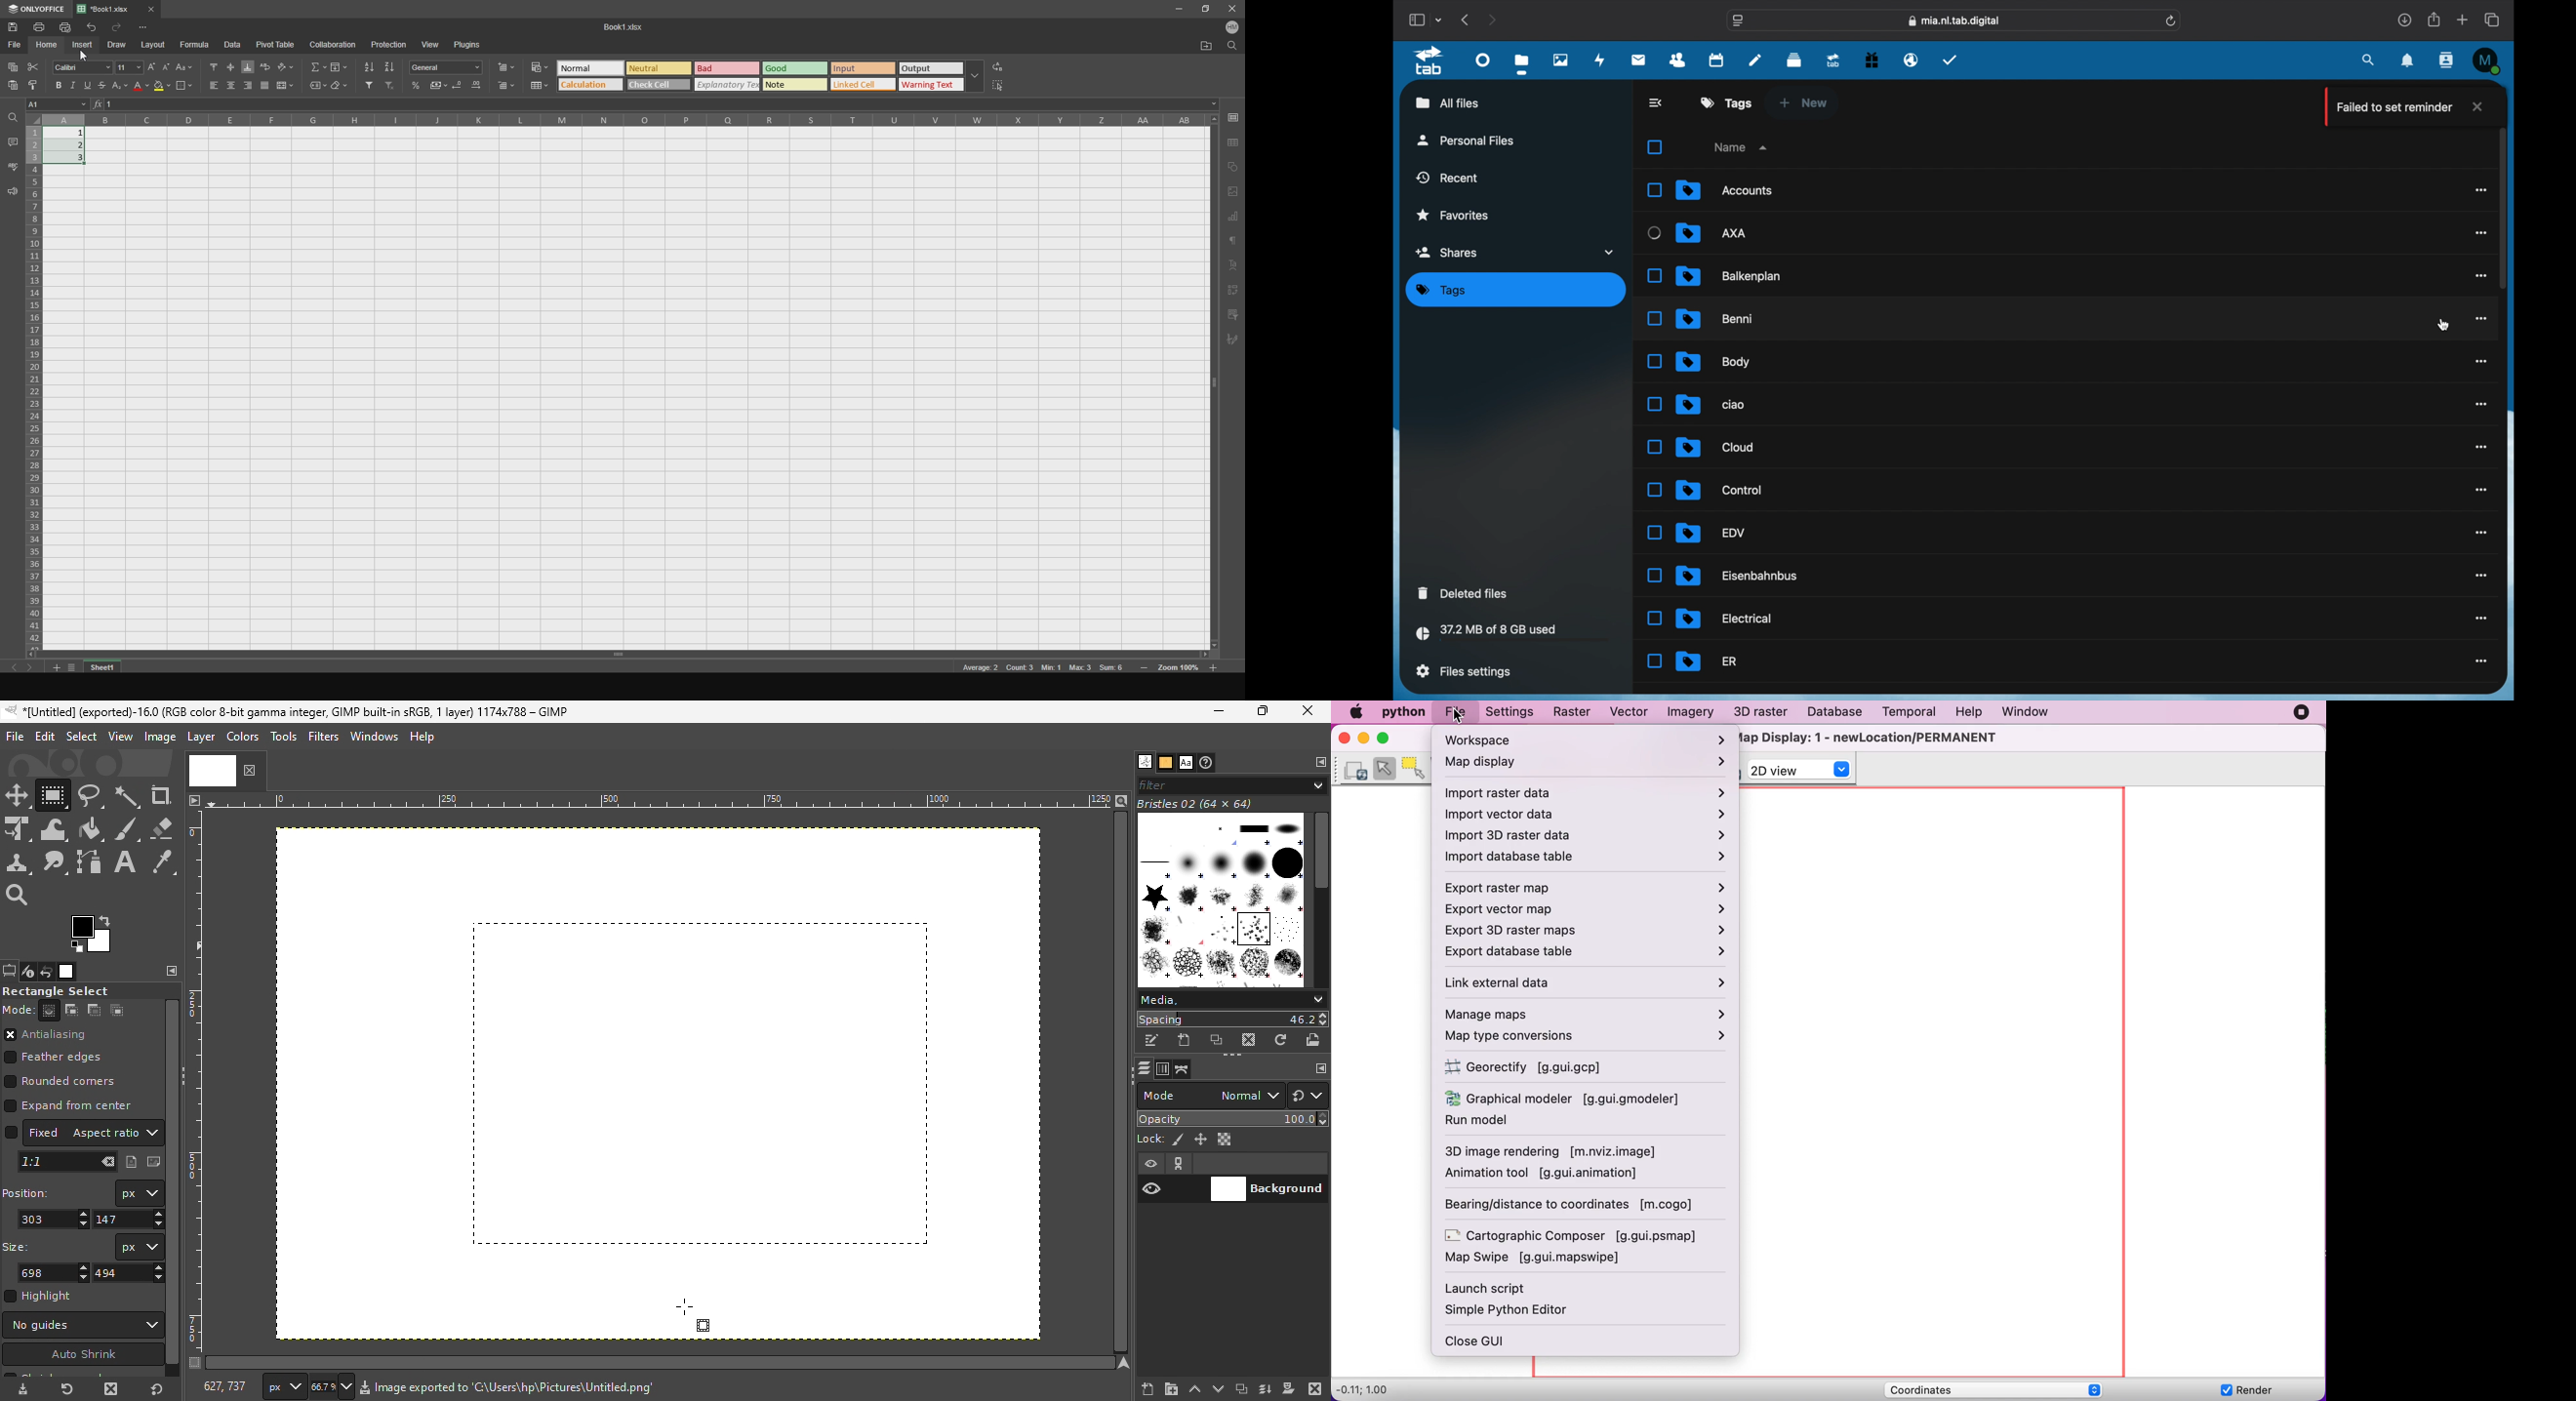 This screenshot has width=2576, height=1428. Describe the element at coordinates (1234, 266) in the screenshot. I see `text art` at that location.